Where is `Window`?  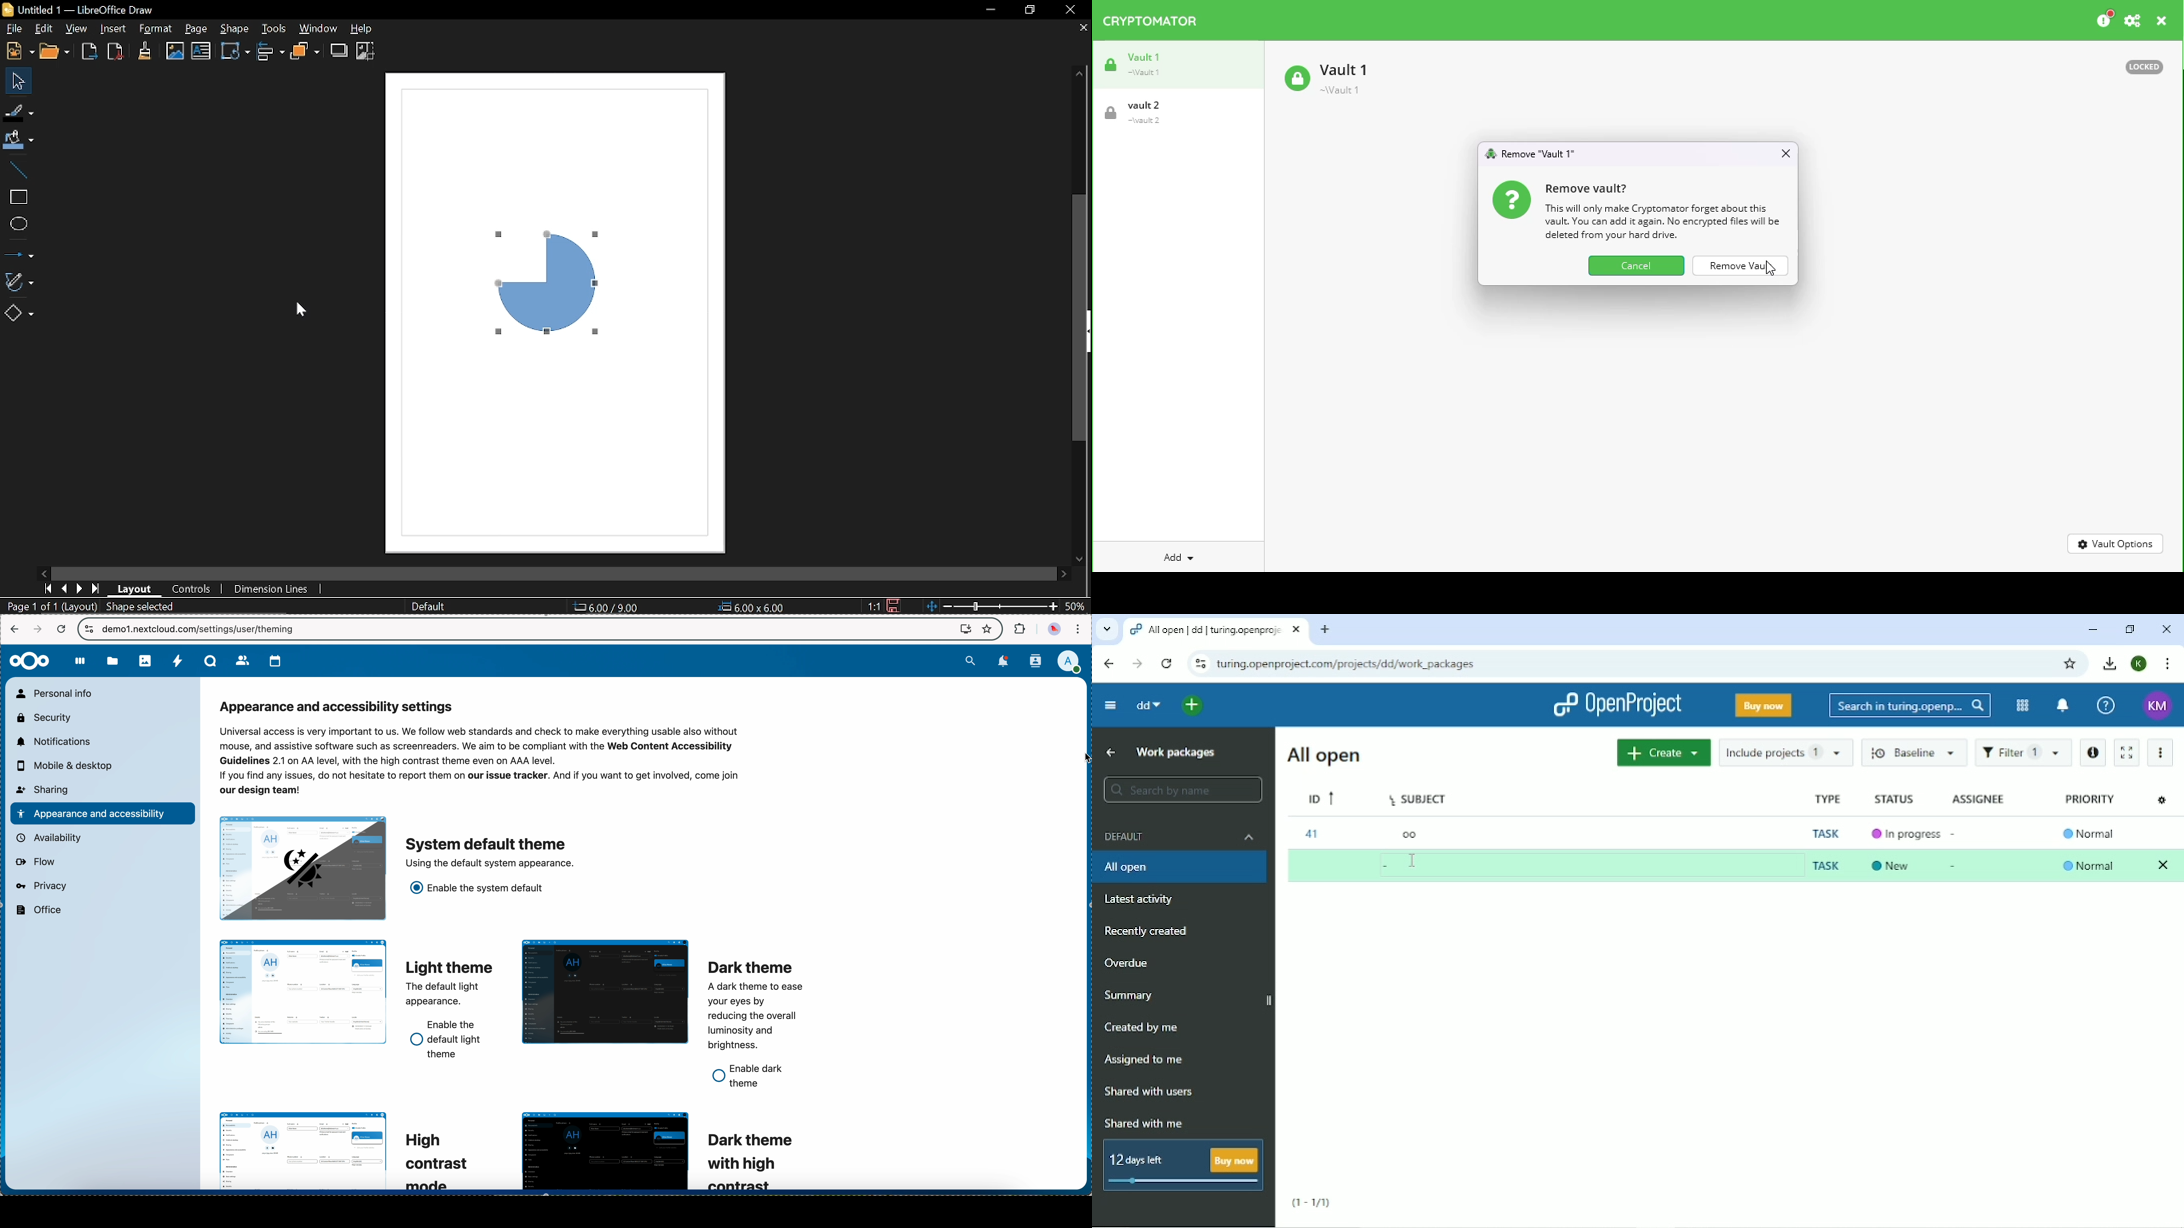 Window is located at coordinates (319, 29).